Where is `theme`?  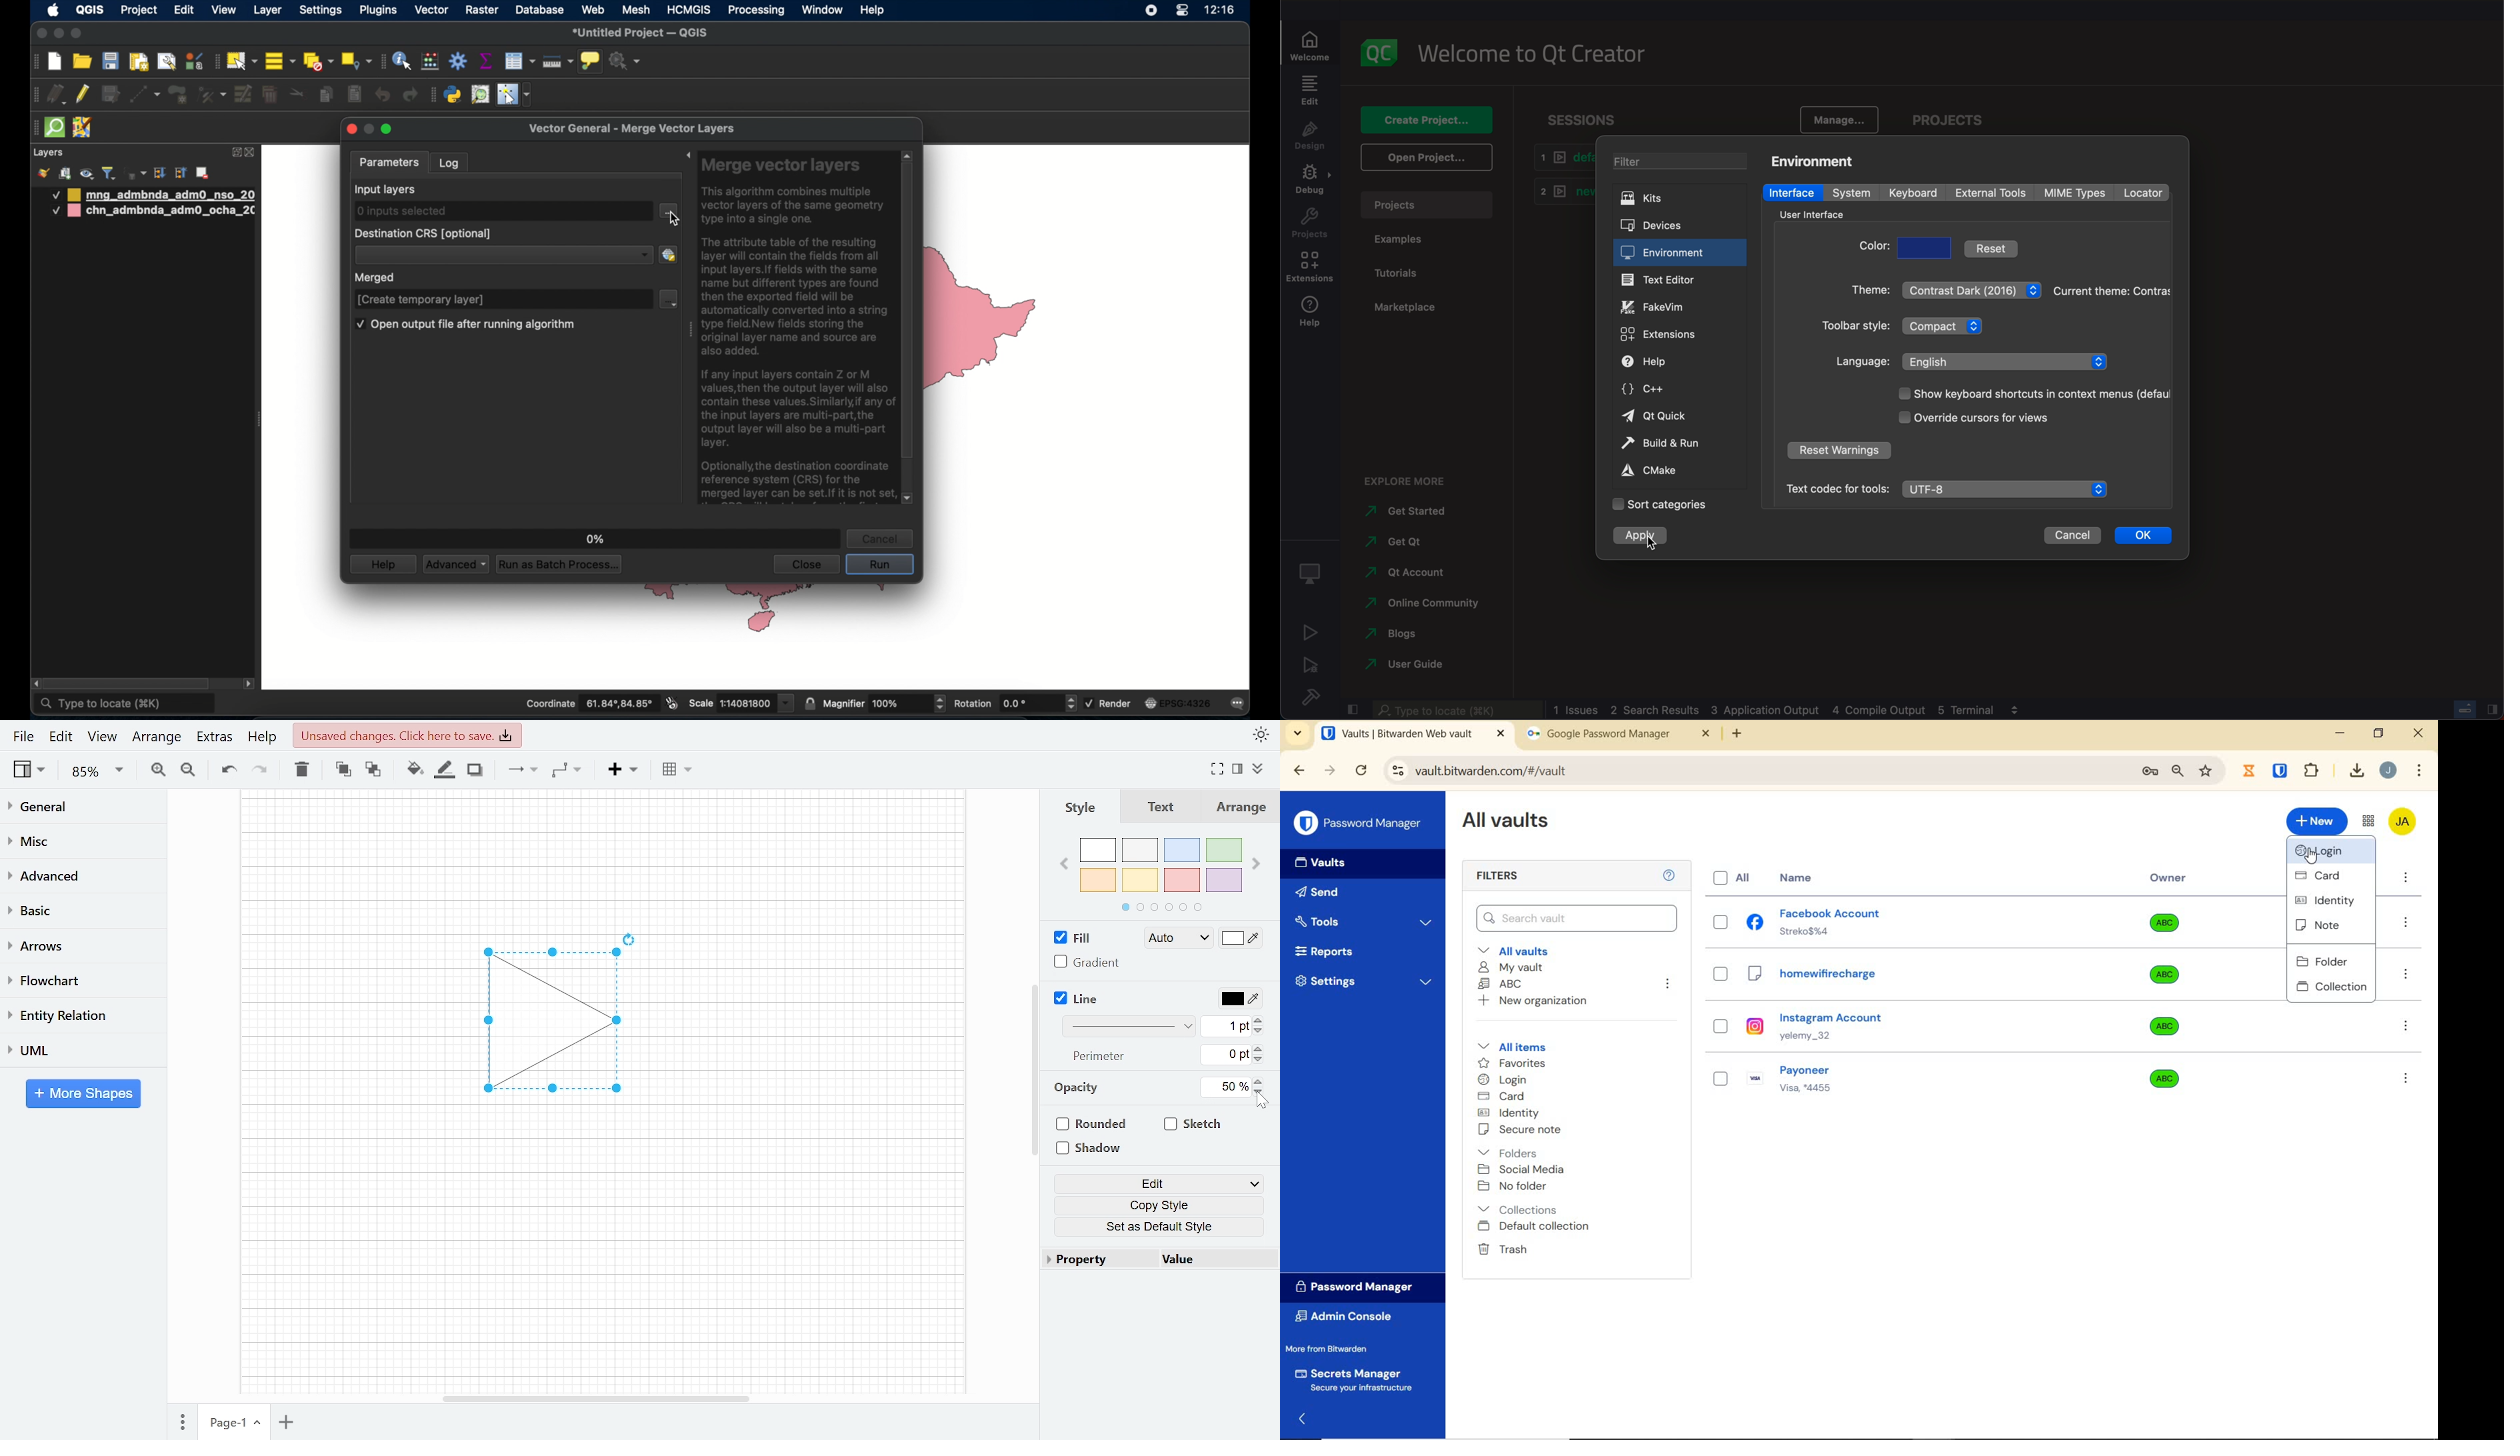
theme is located at coordinates (2112, 291).